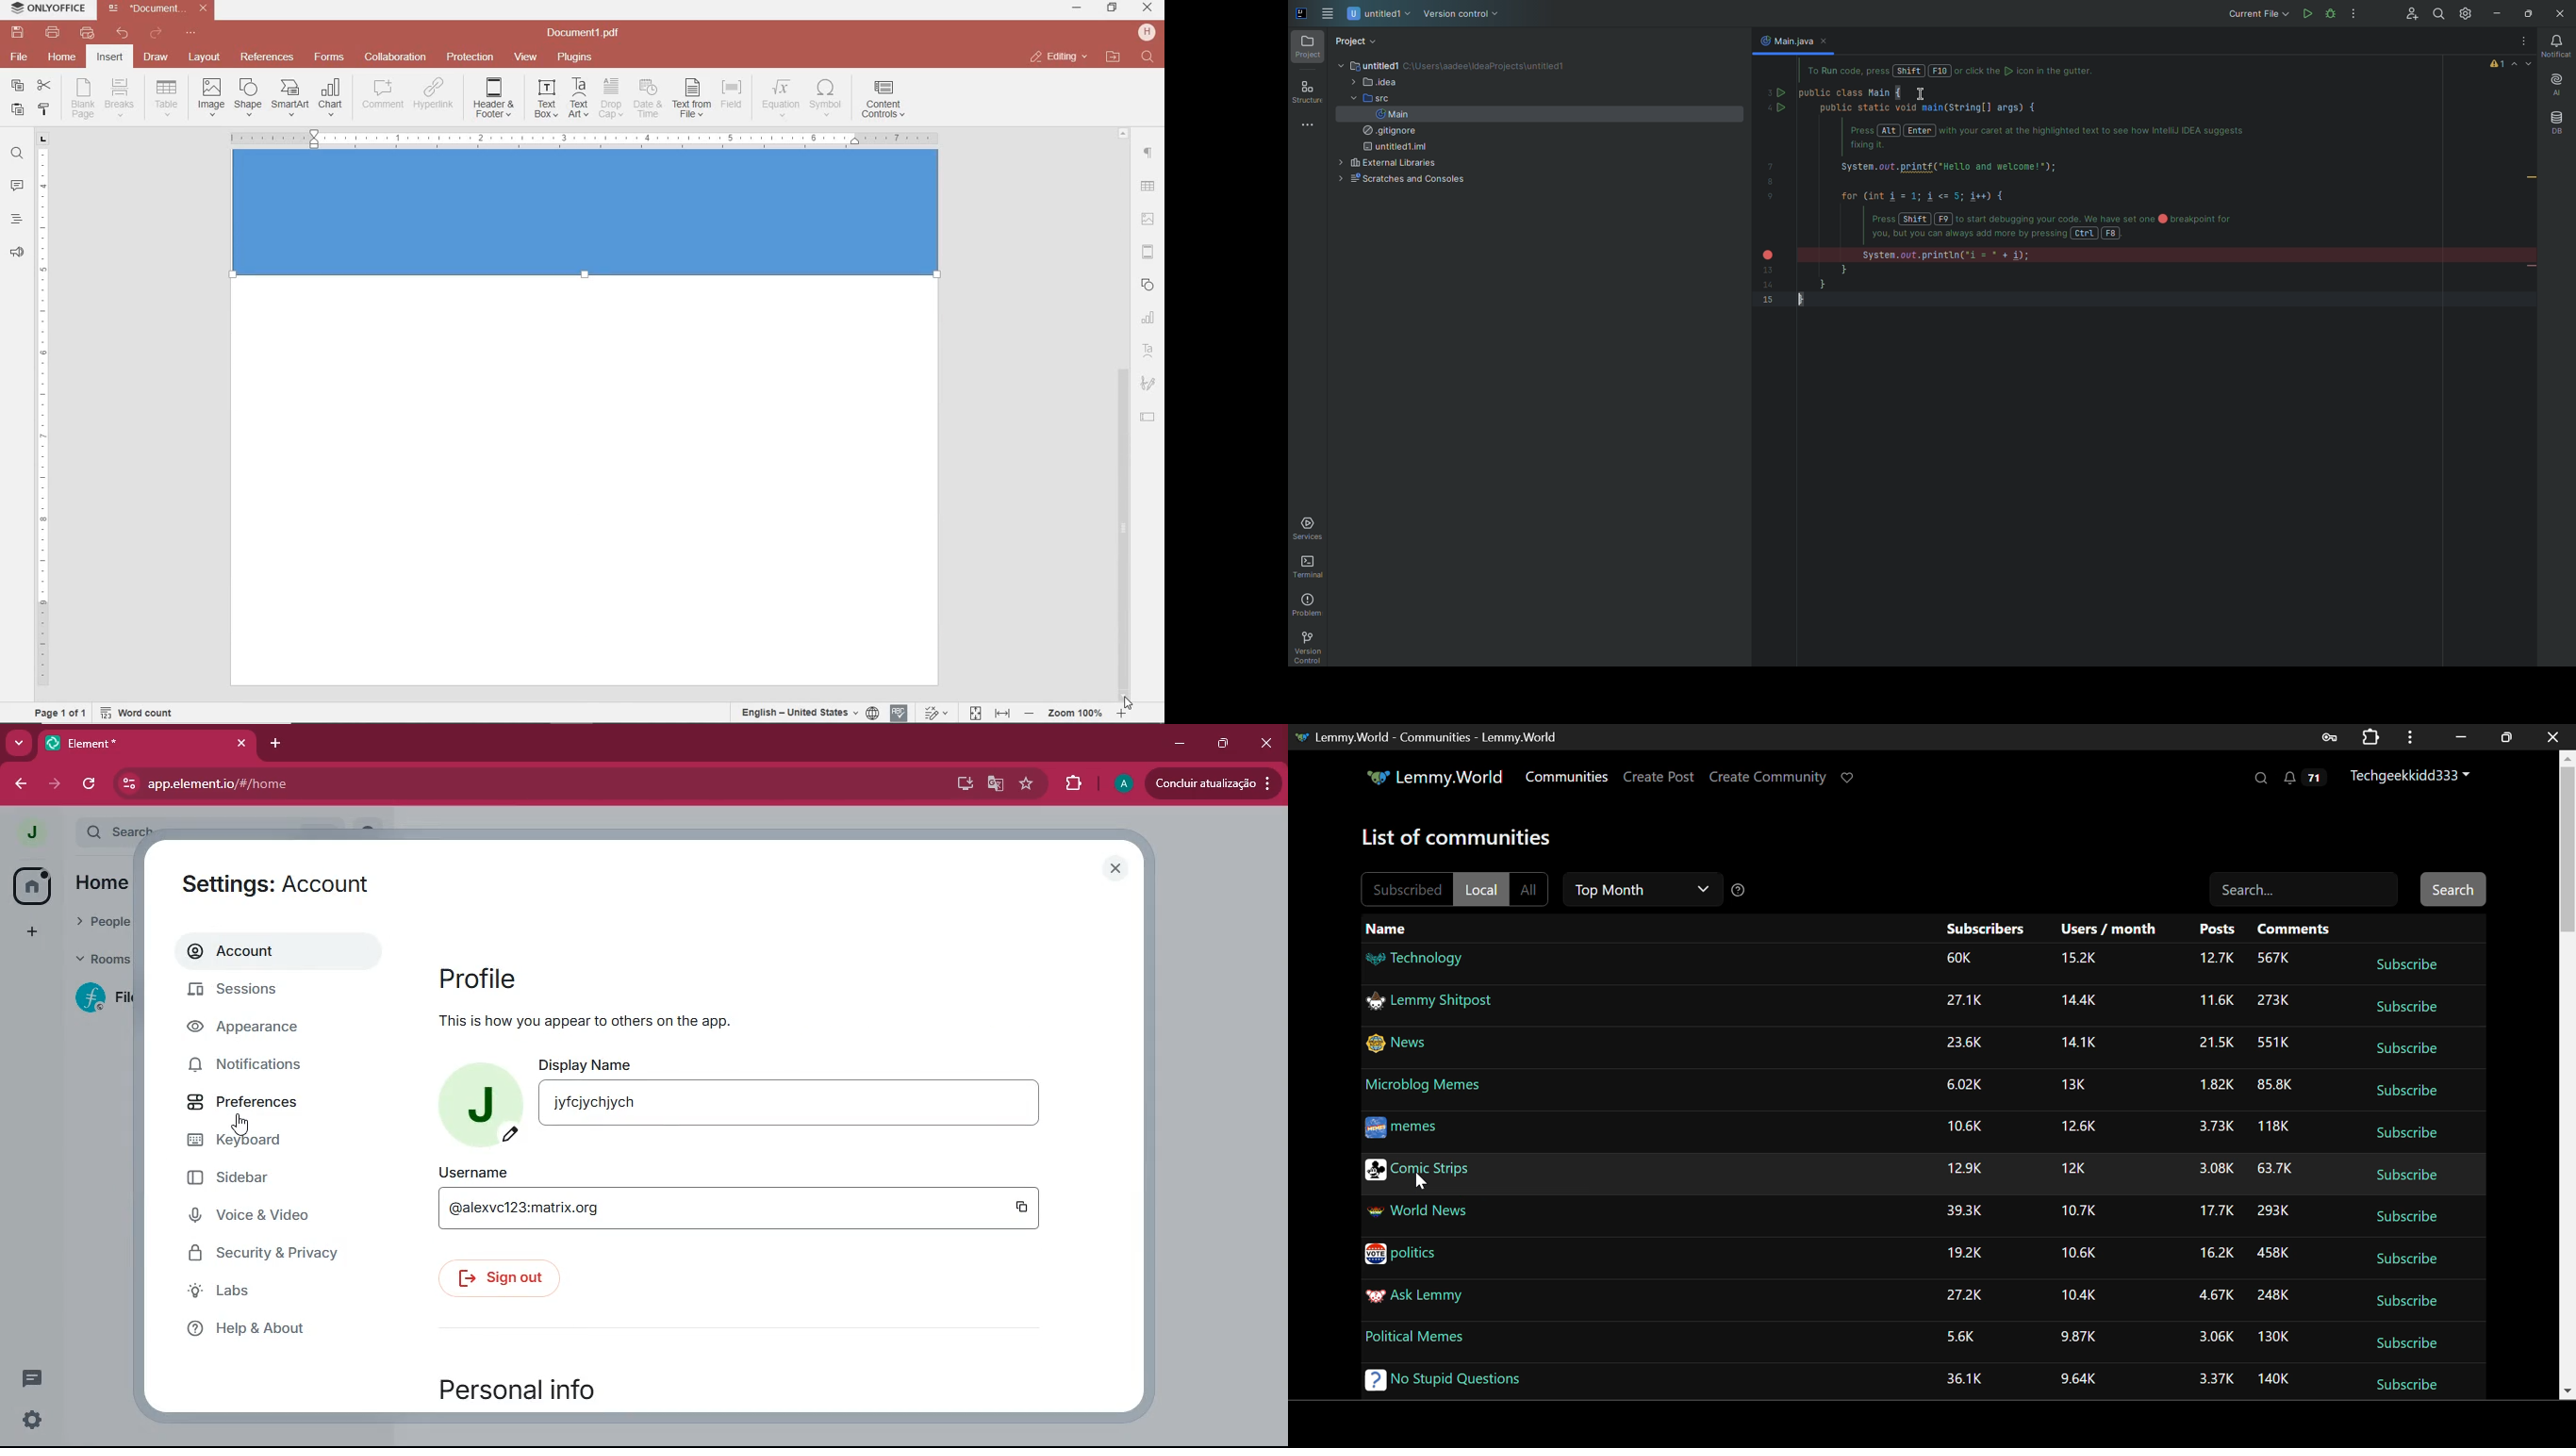 This screenshot has width=2576, height=1456. Describe the element at coordinates (276, 743) in the screenshot. I see `add tab` at that location.